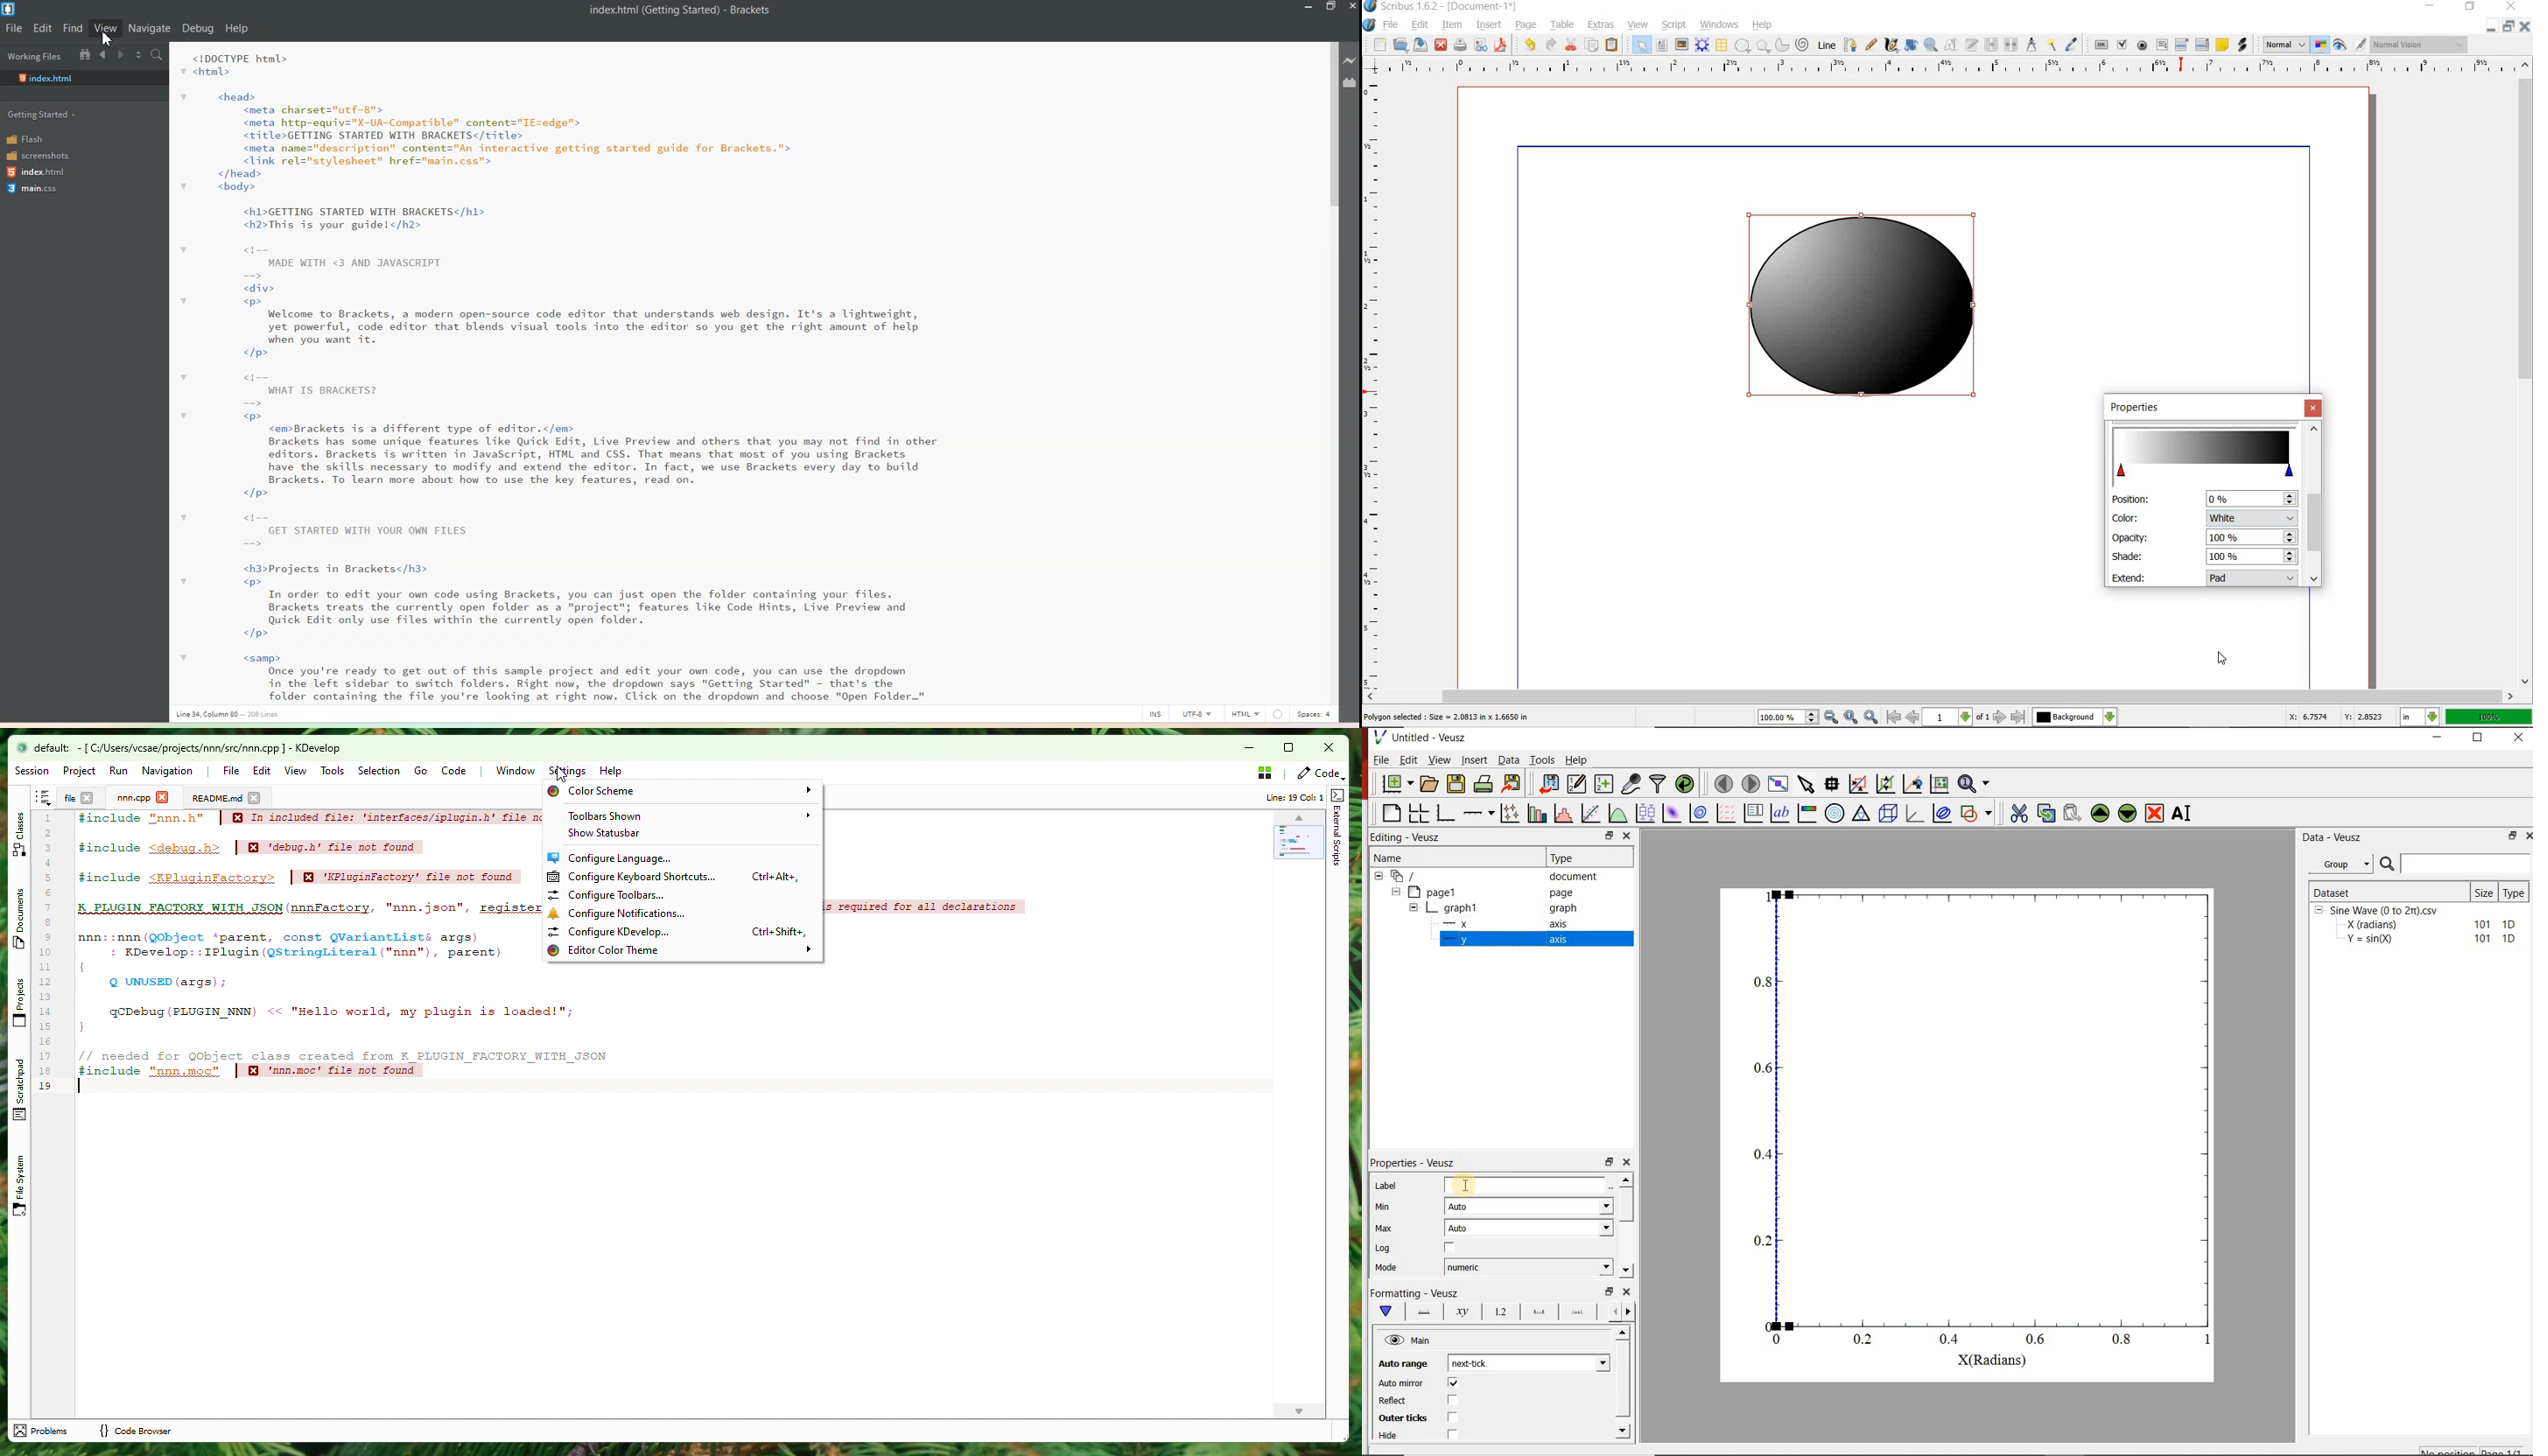 The width and height of the screenshot is (2548, 1456). Describe the element at coordinates (511, 771) in the screenshot. I see `Window` at that location.